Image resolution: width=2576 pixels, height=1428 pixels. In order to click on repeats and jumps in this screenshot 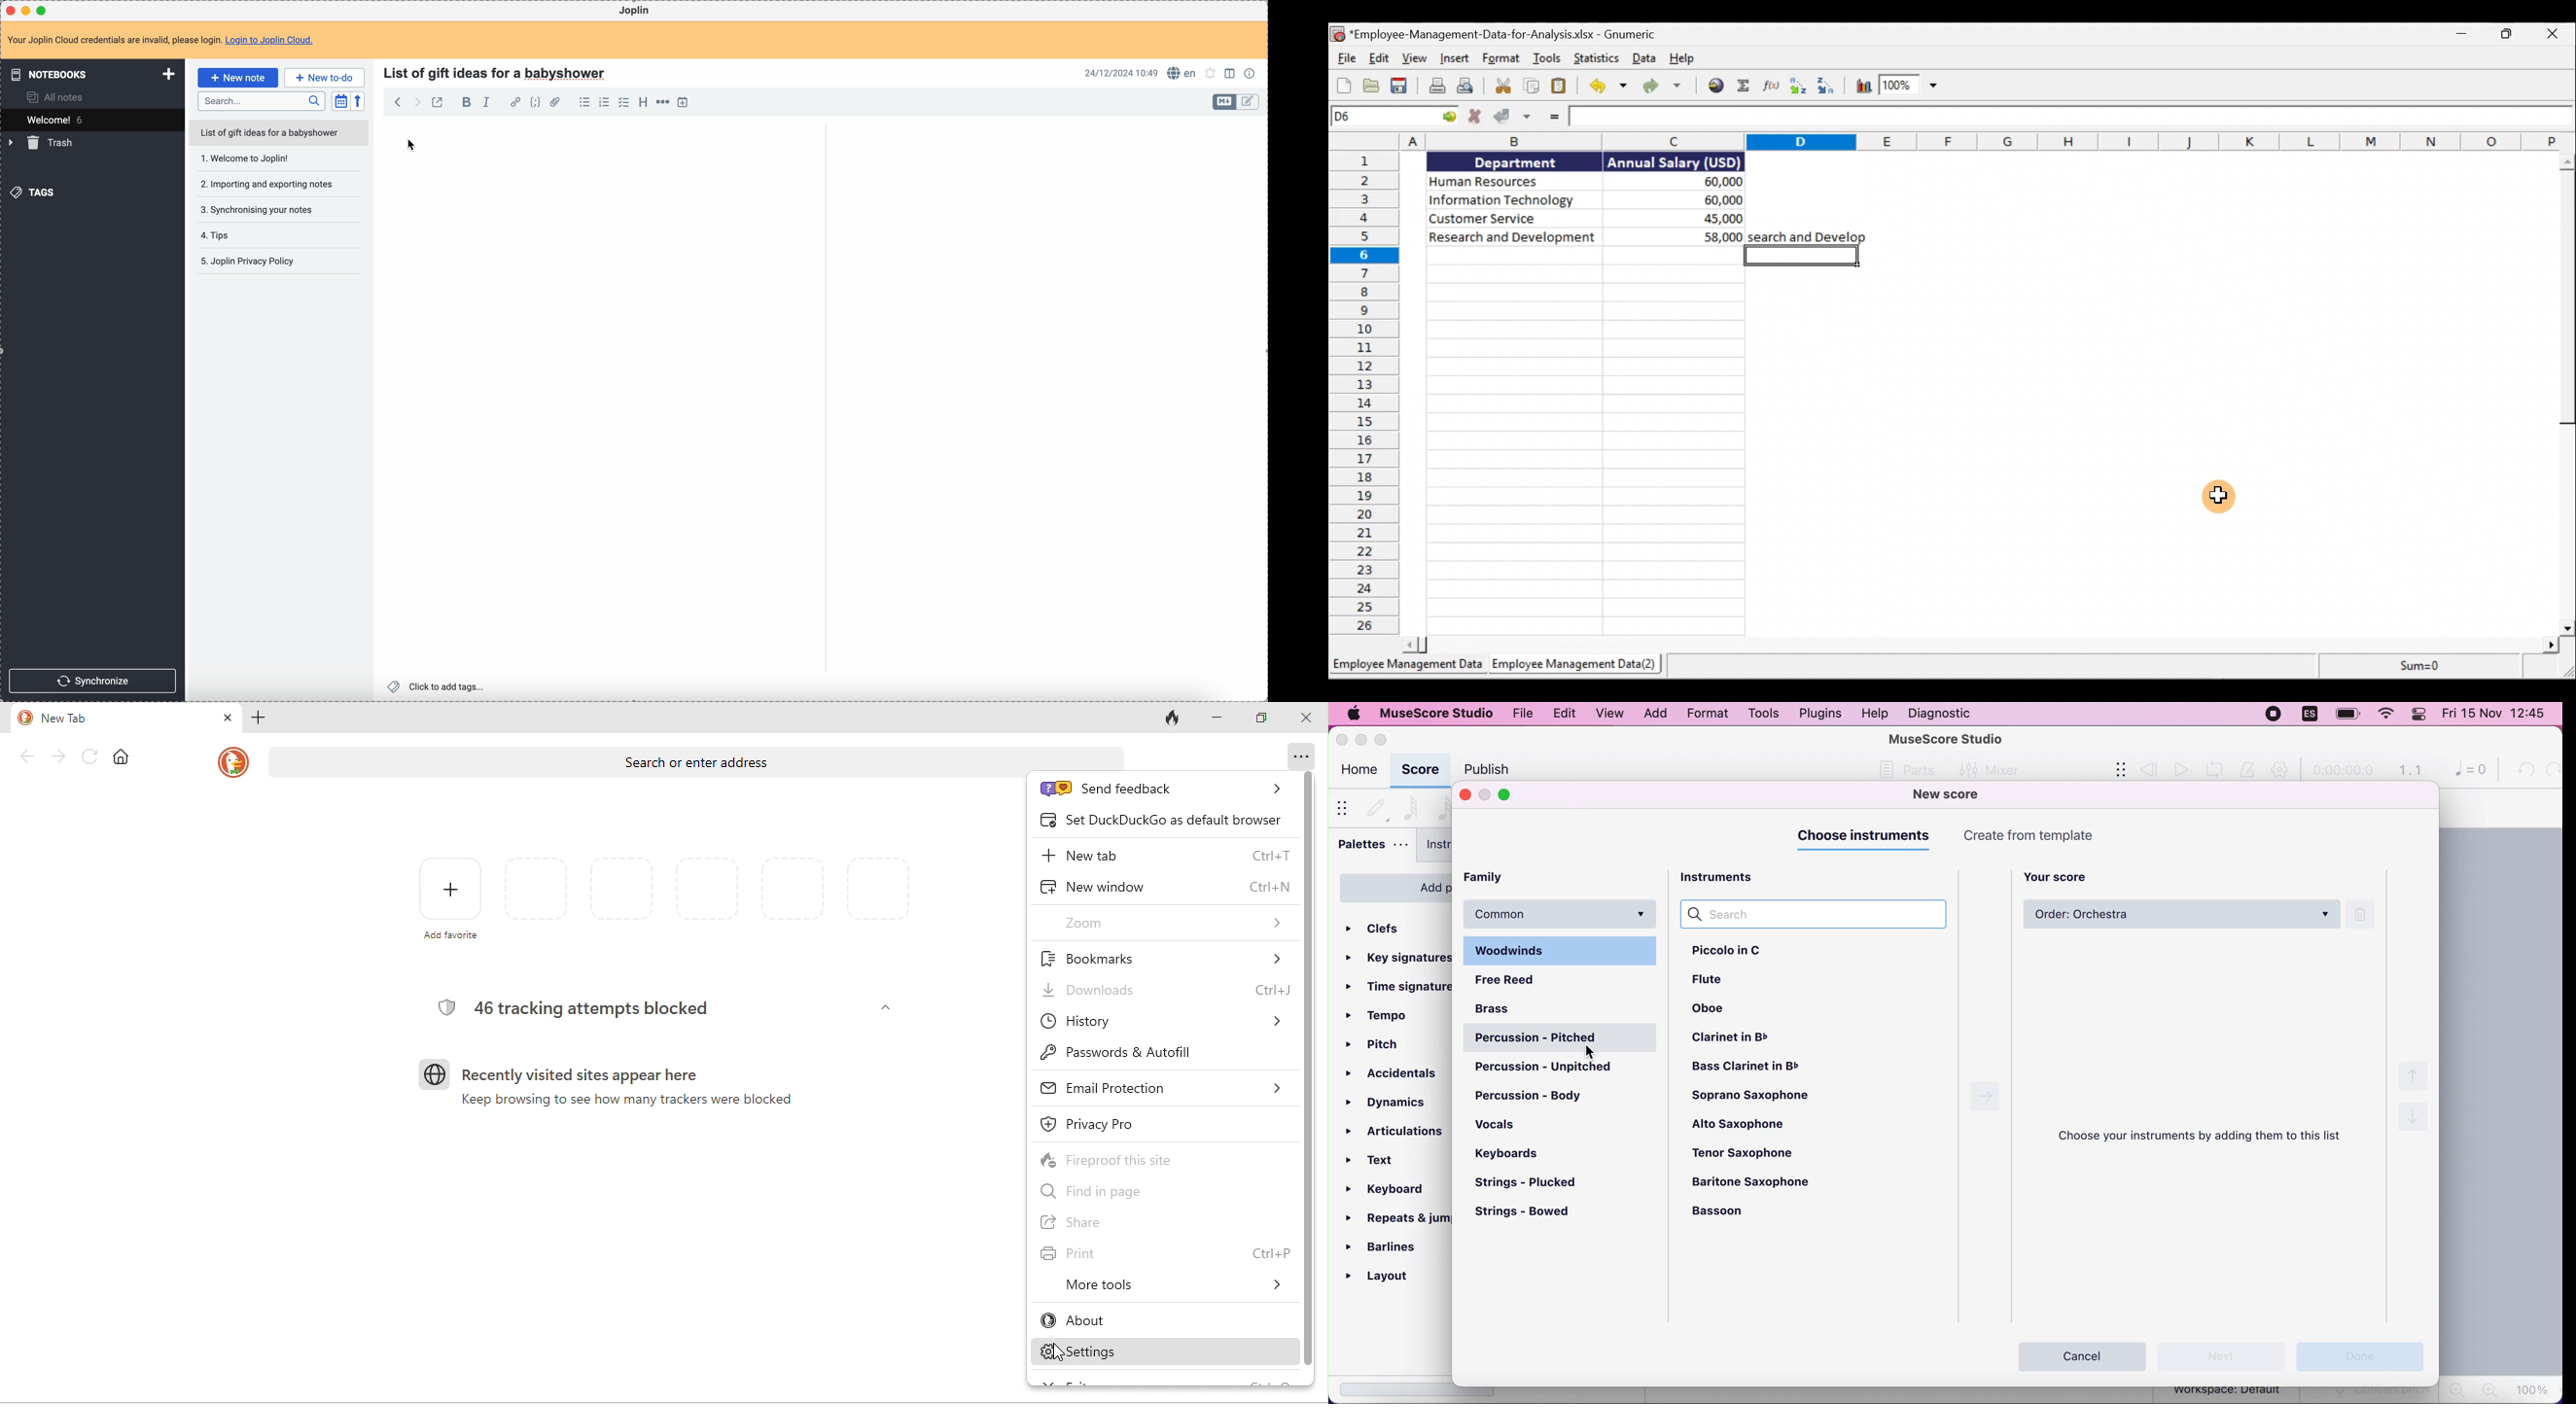, I will do `click(1395, 1218)`.